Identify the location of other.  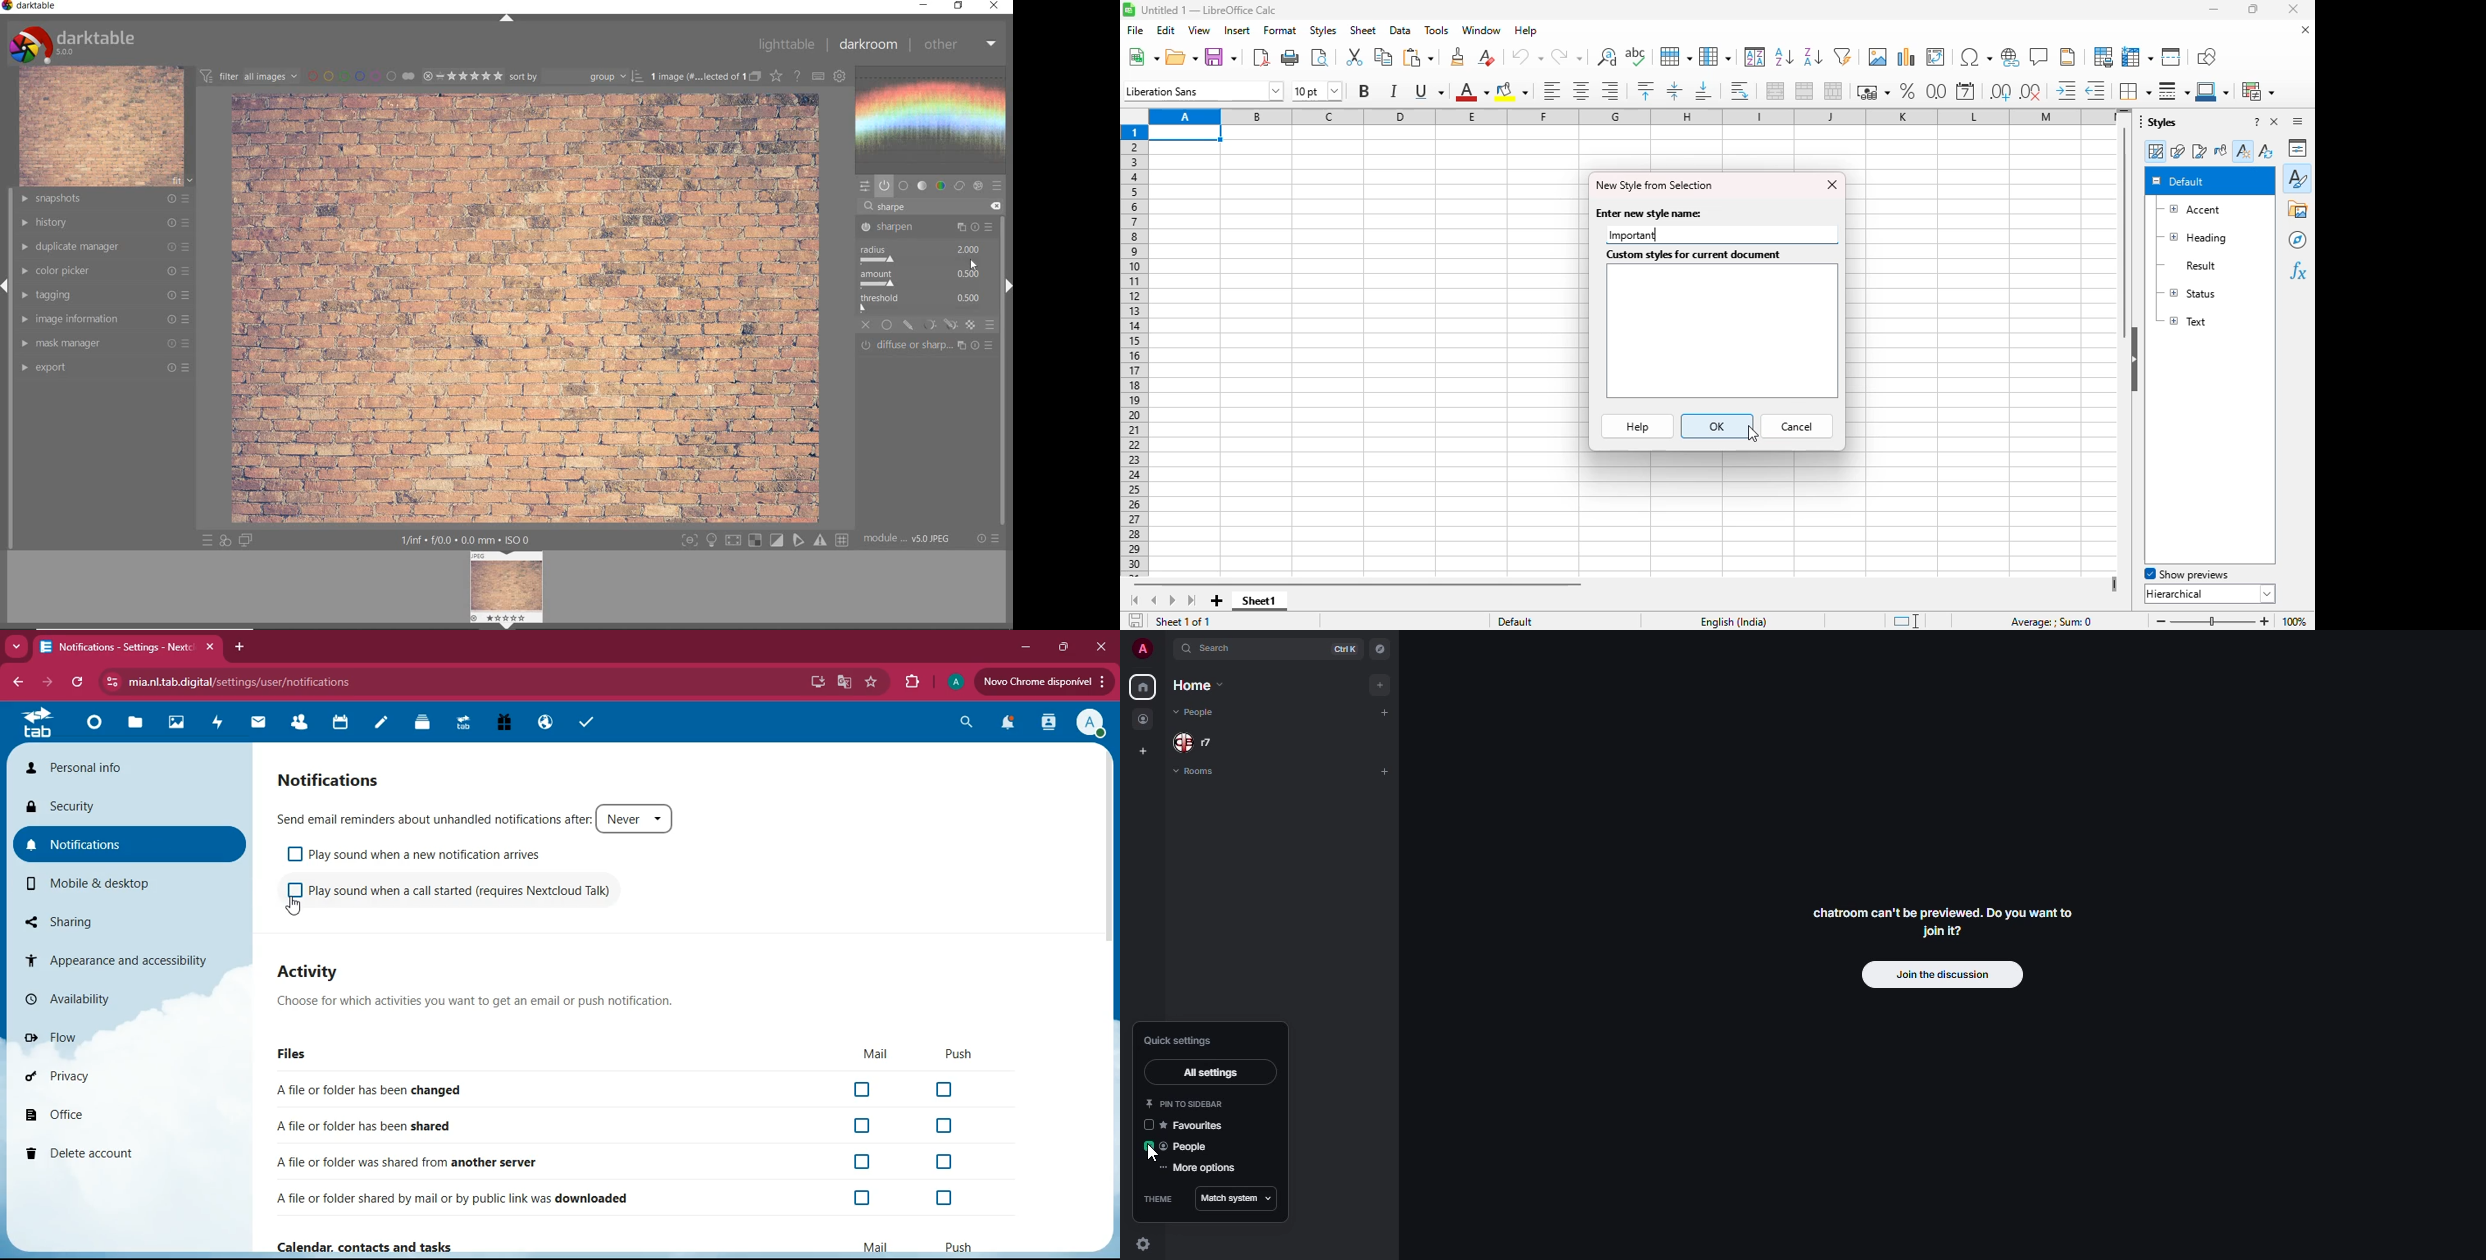
(961, 45).